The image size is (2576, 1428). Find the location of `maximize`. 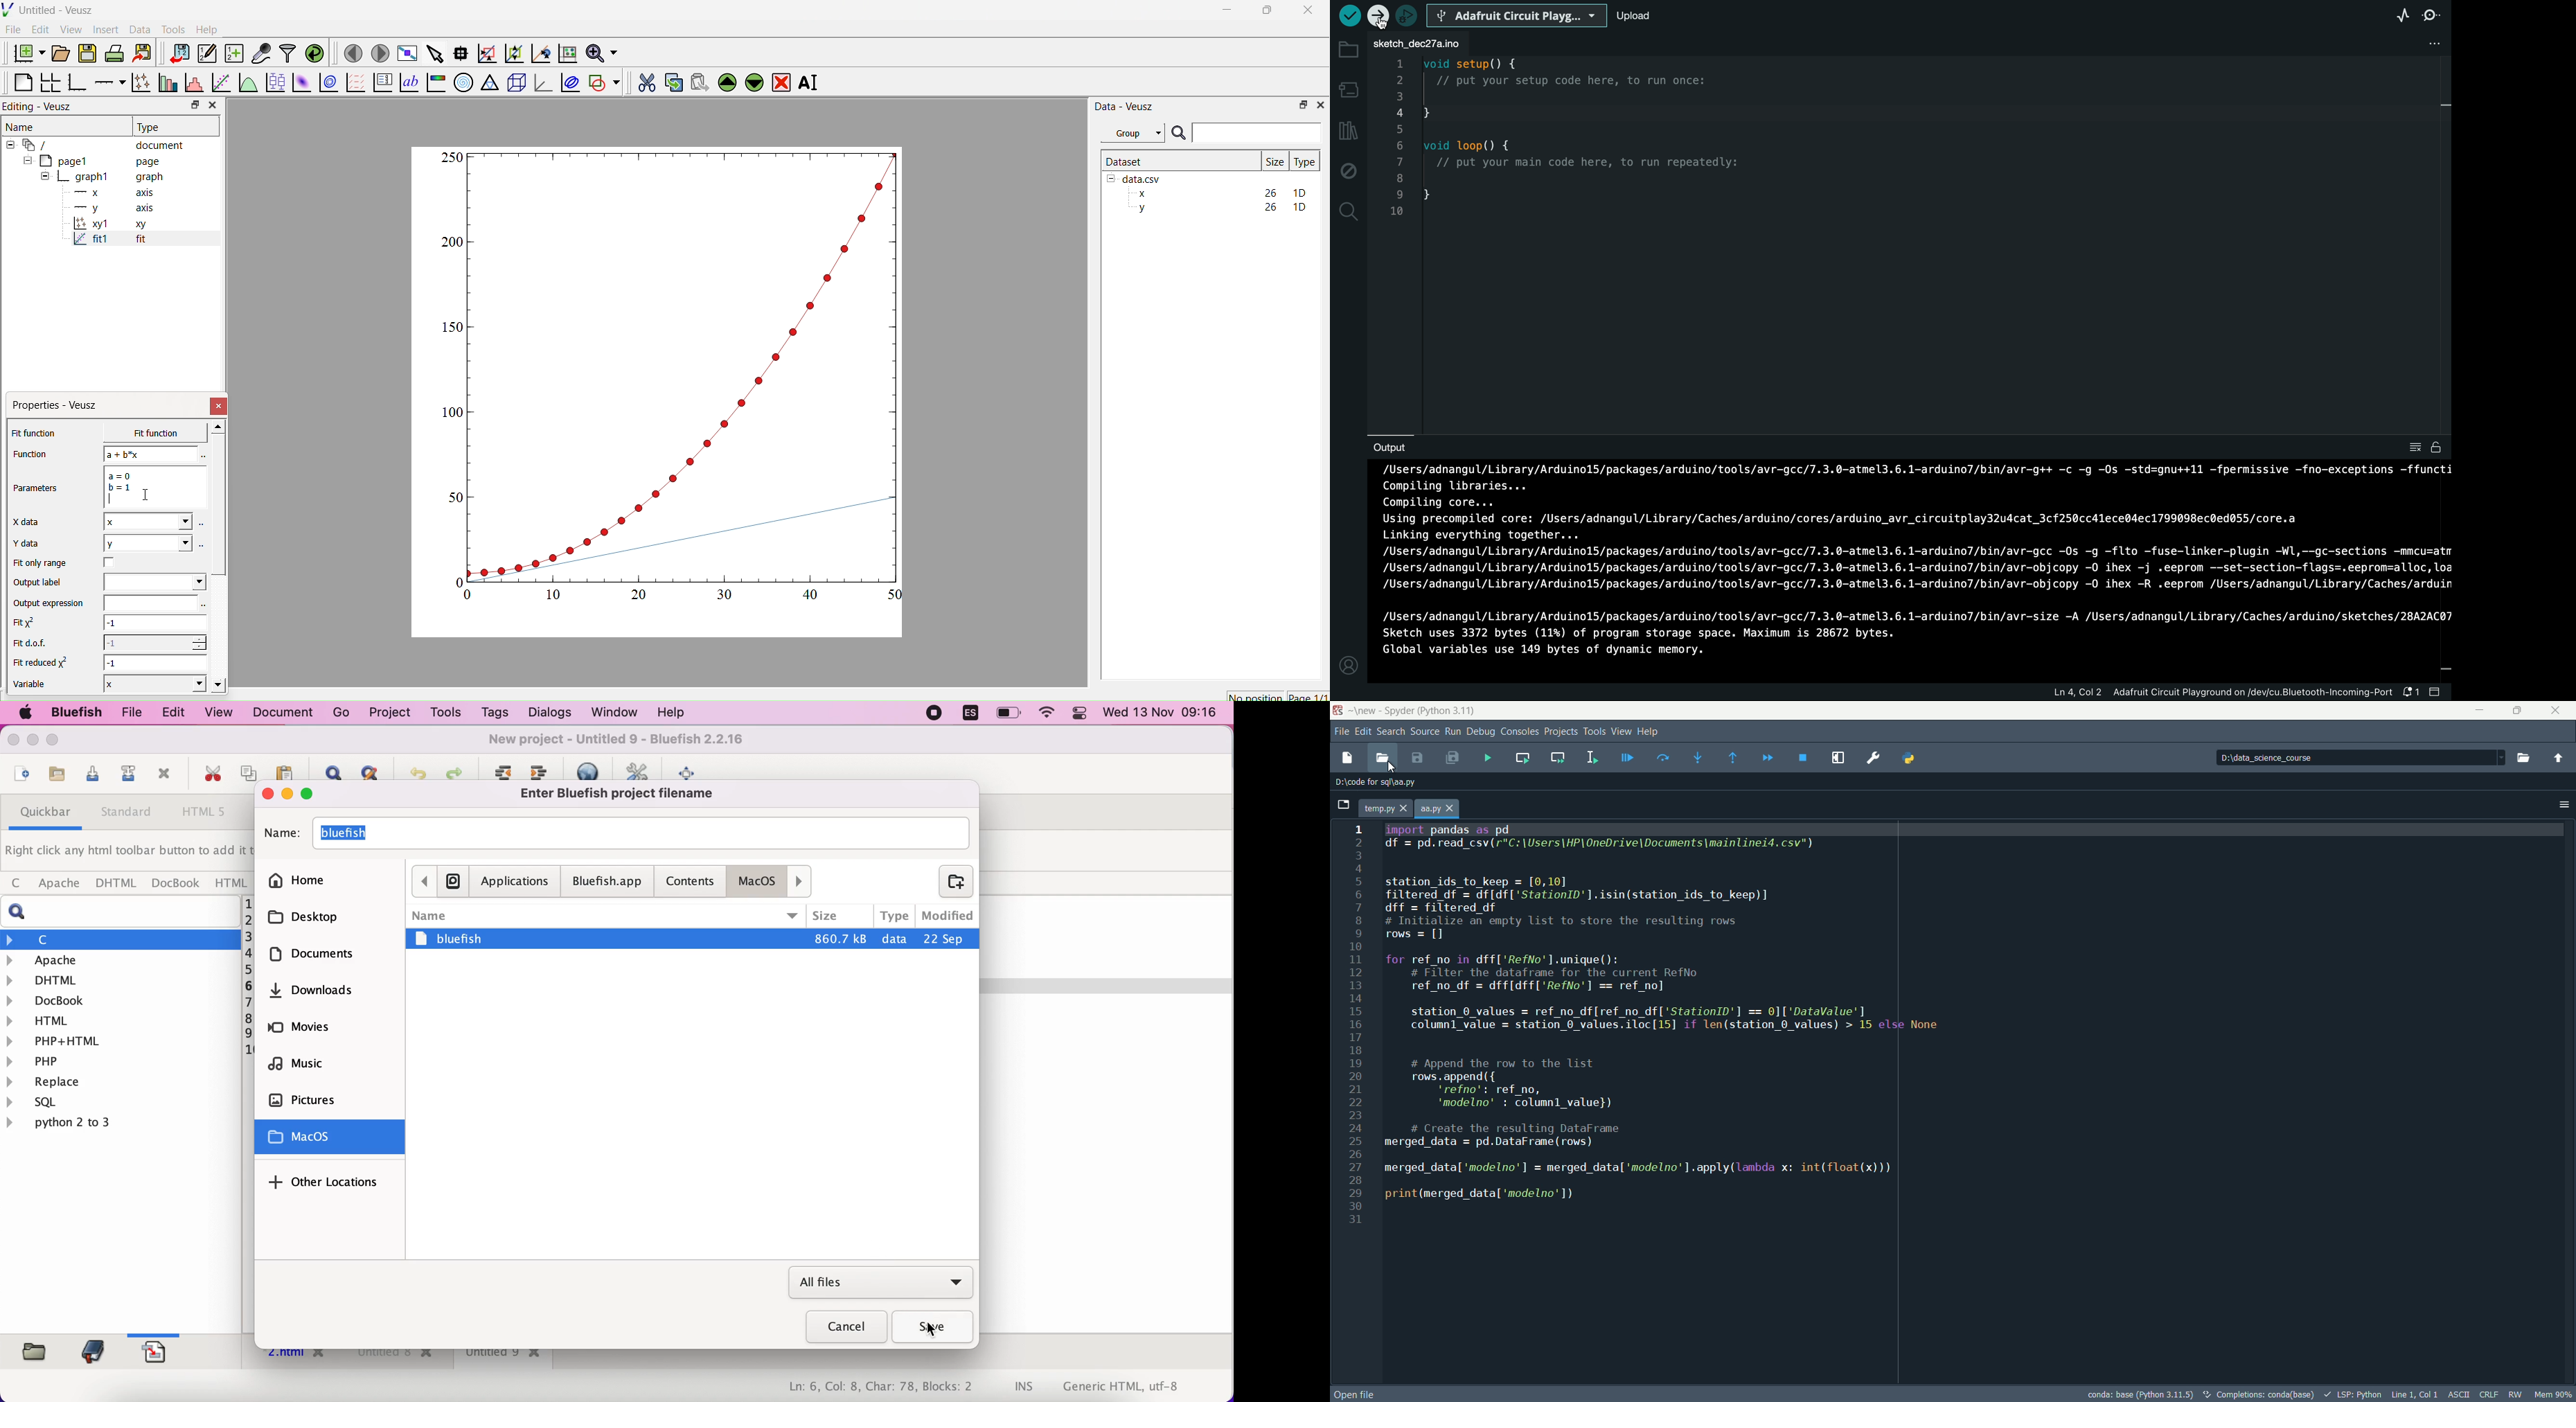

maximize is located at coordinates (2514, 711).